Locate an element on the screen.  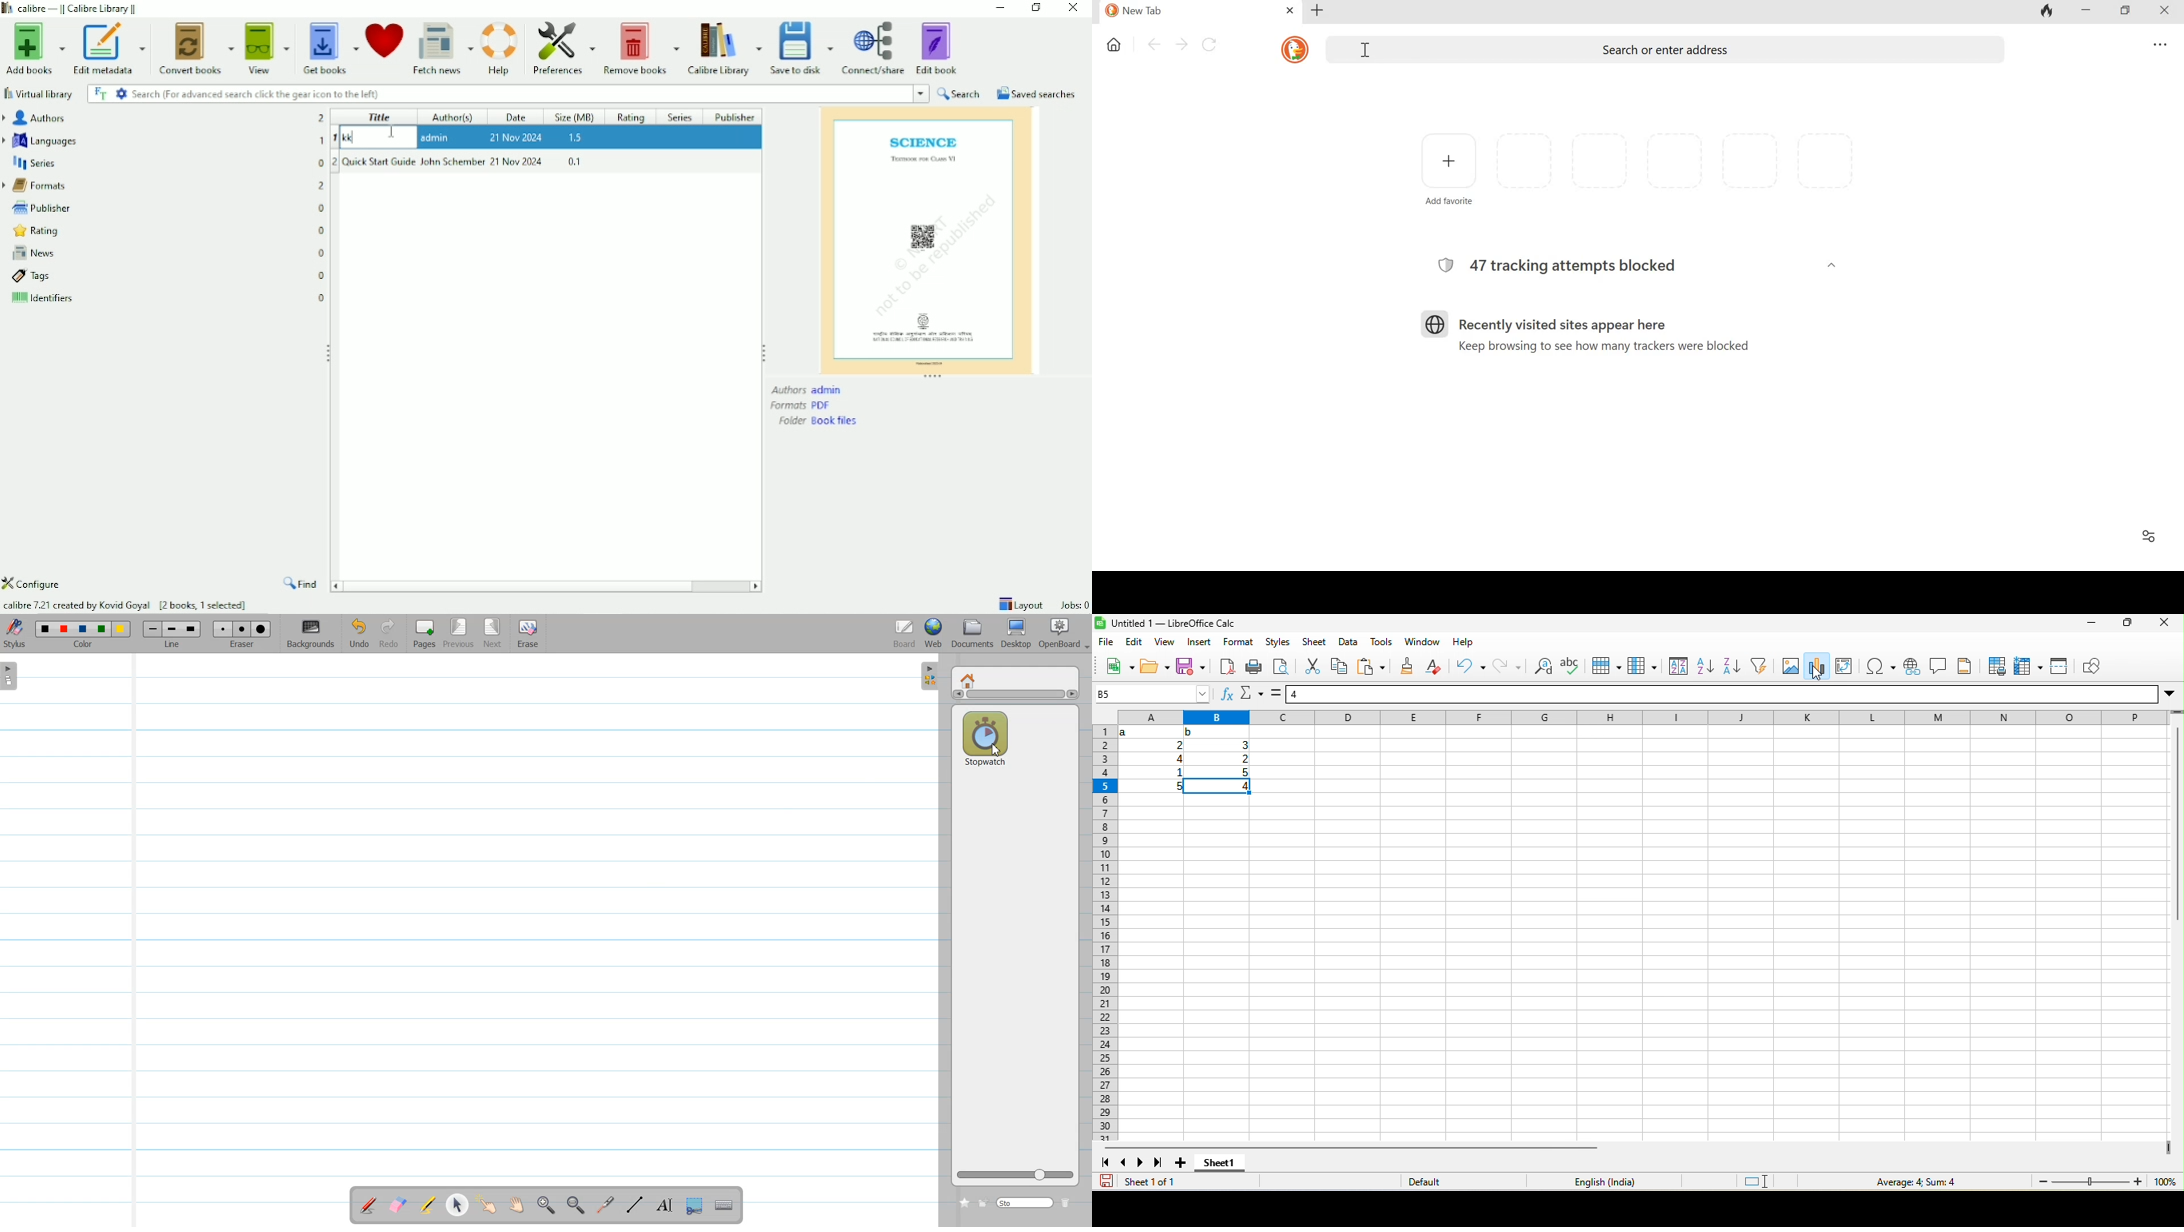
John Schember is located at coordinates (453, 161).